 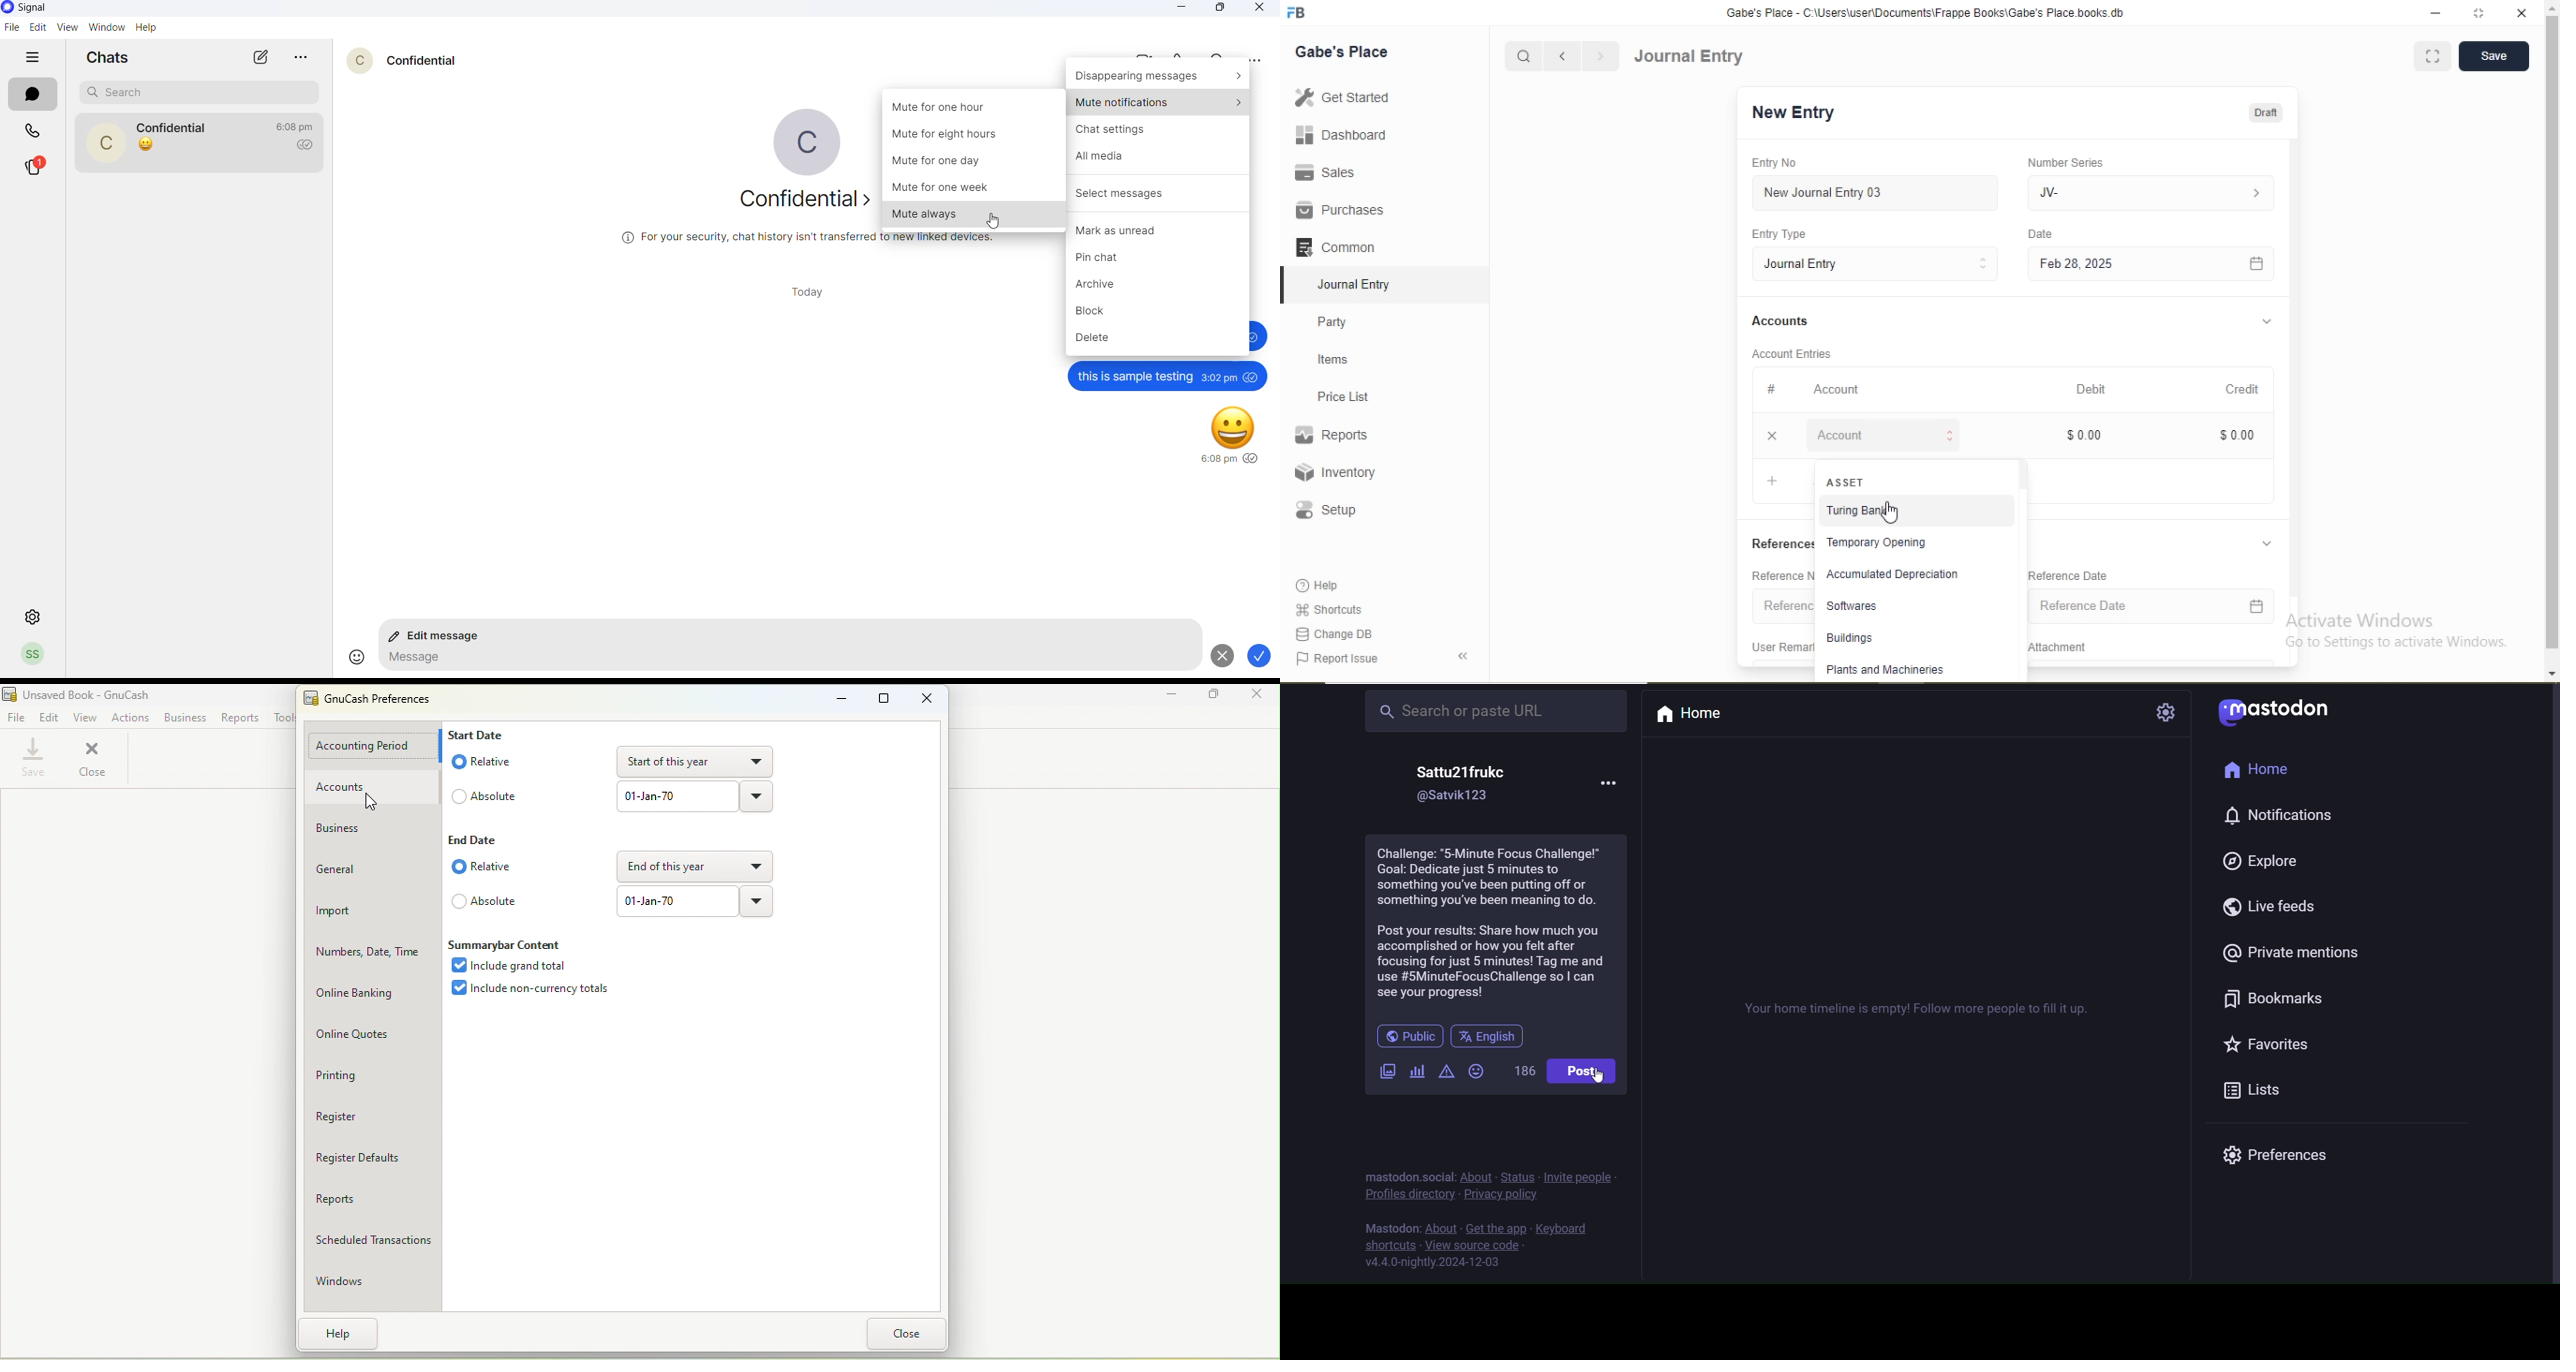 What do you see at coordinates (1848, 481) in the screenshot?
I see `ASSET` at bounding box center [1848, 481].